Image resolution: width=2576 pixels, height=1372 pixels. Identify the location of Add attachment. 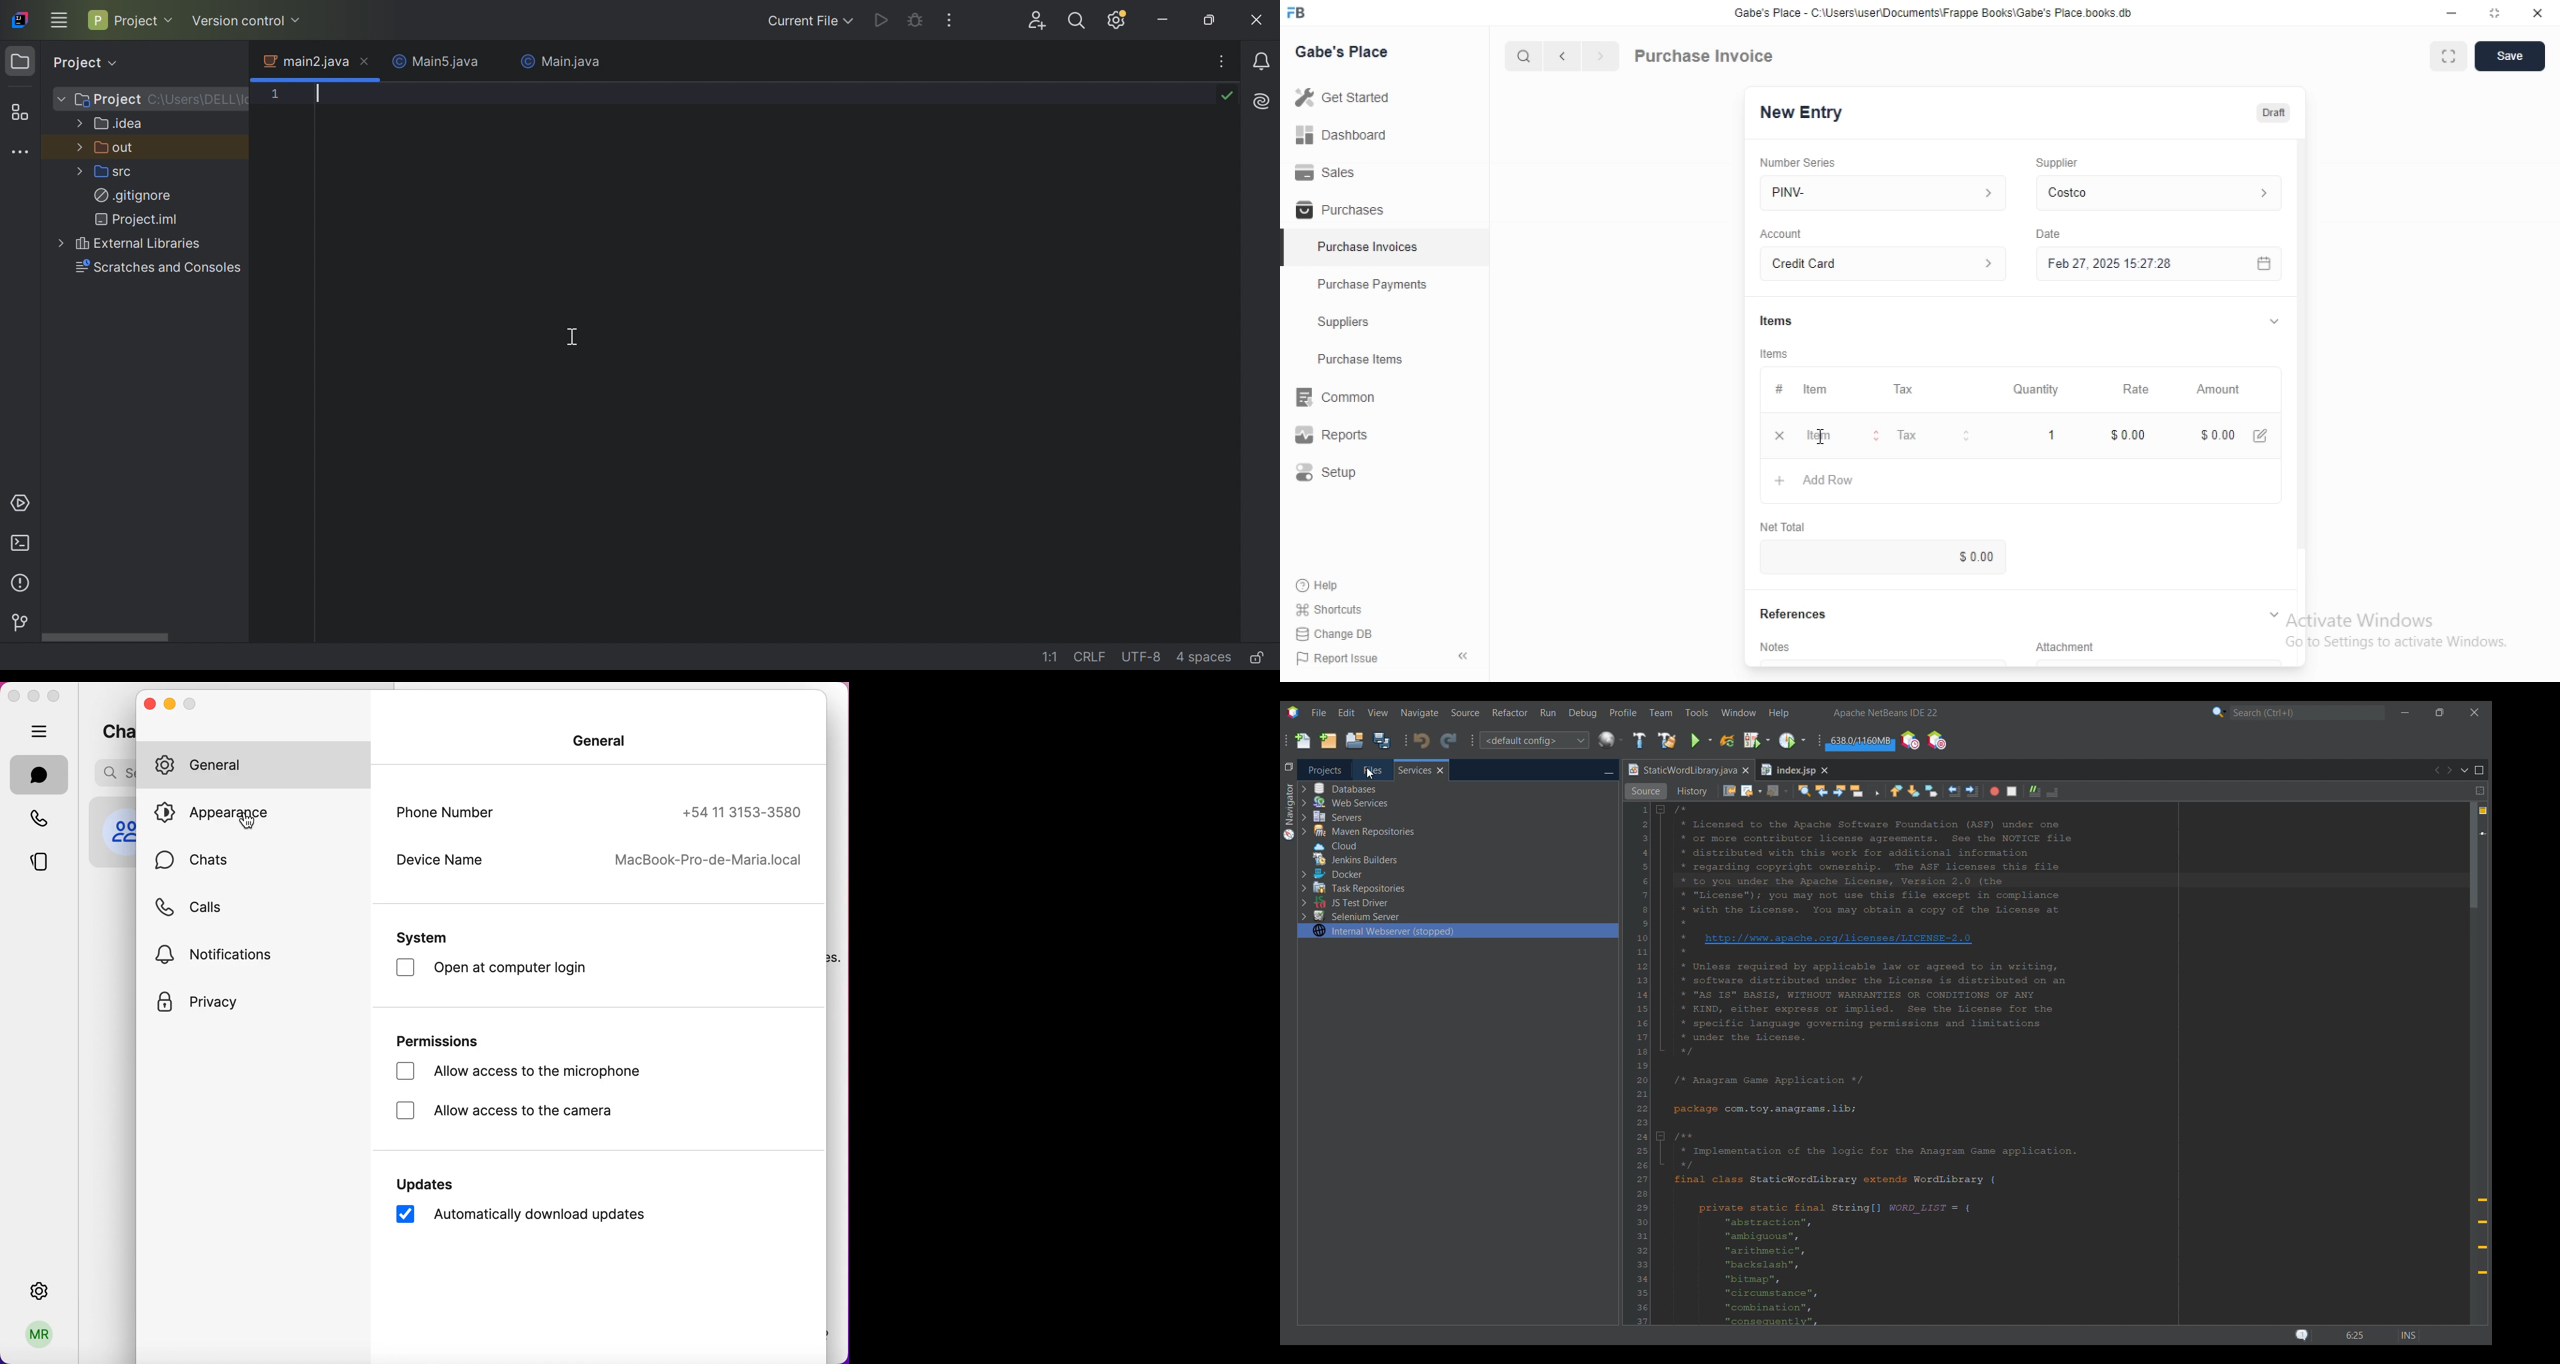
(2159, 662).